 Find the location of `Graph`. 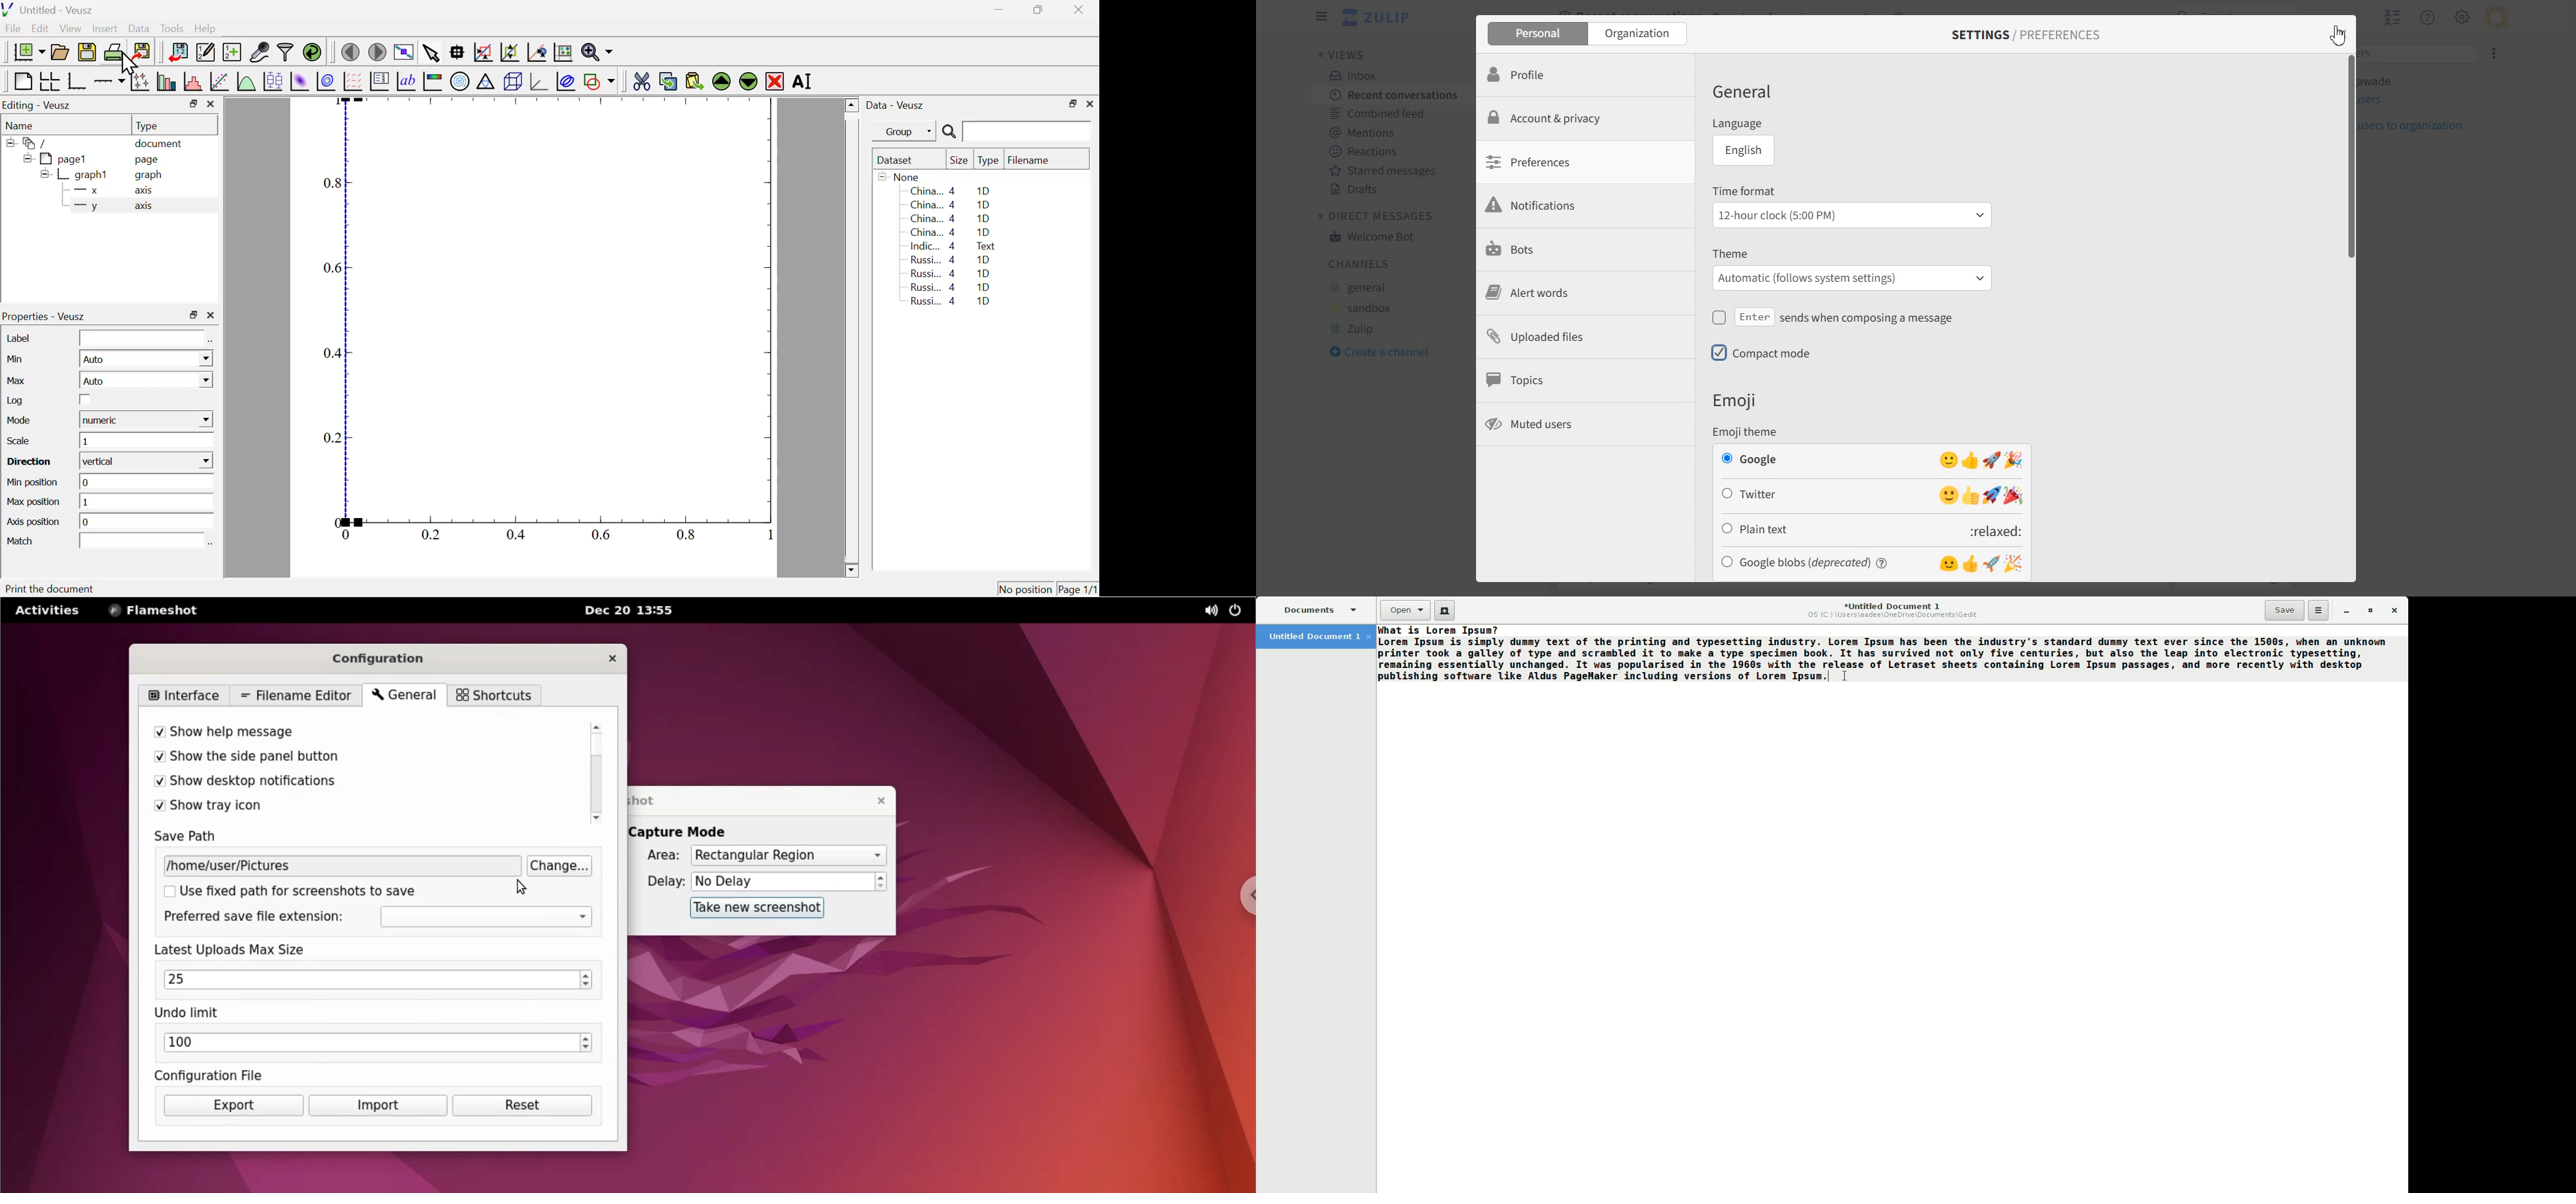

Graph is located at coordinates (541, 324).